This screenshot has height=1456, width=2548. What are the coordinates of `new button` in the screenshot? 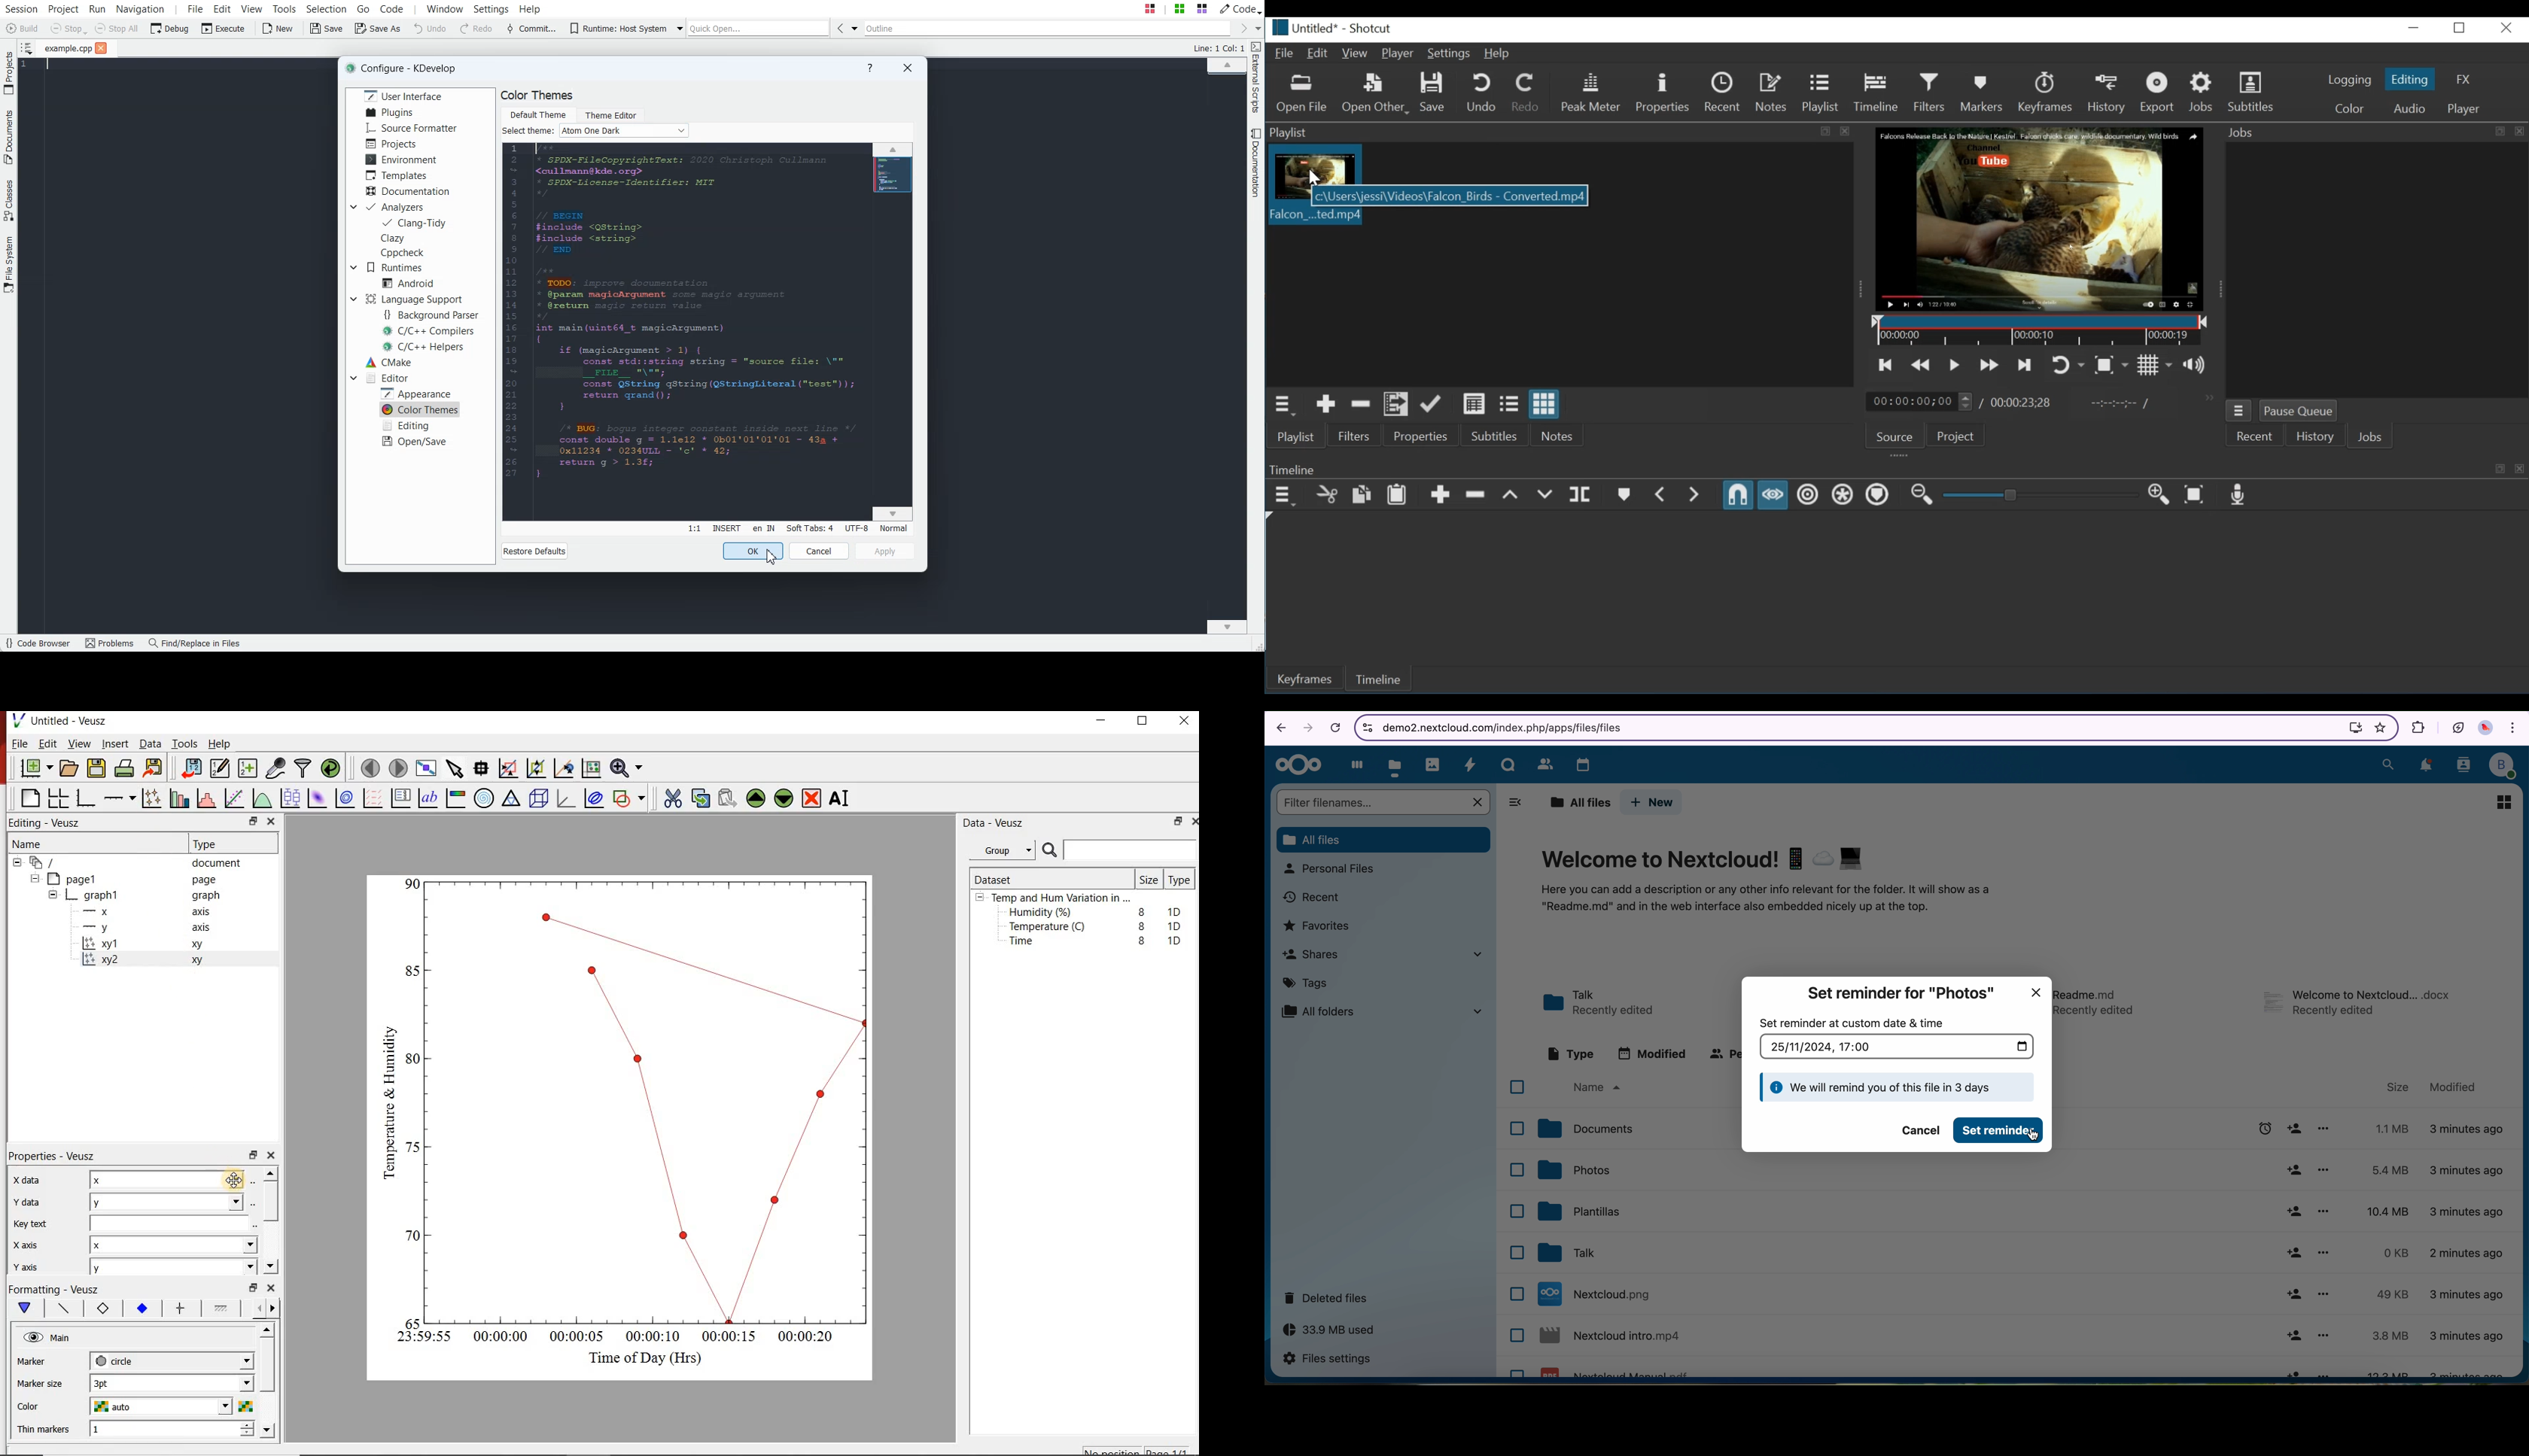 It's located at (1653, 802).